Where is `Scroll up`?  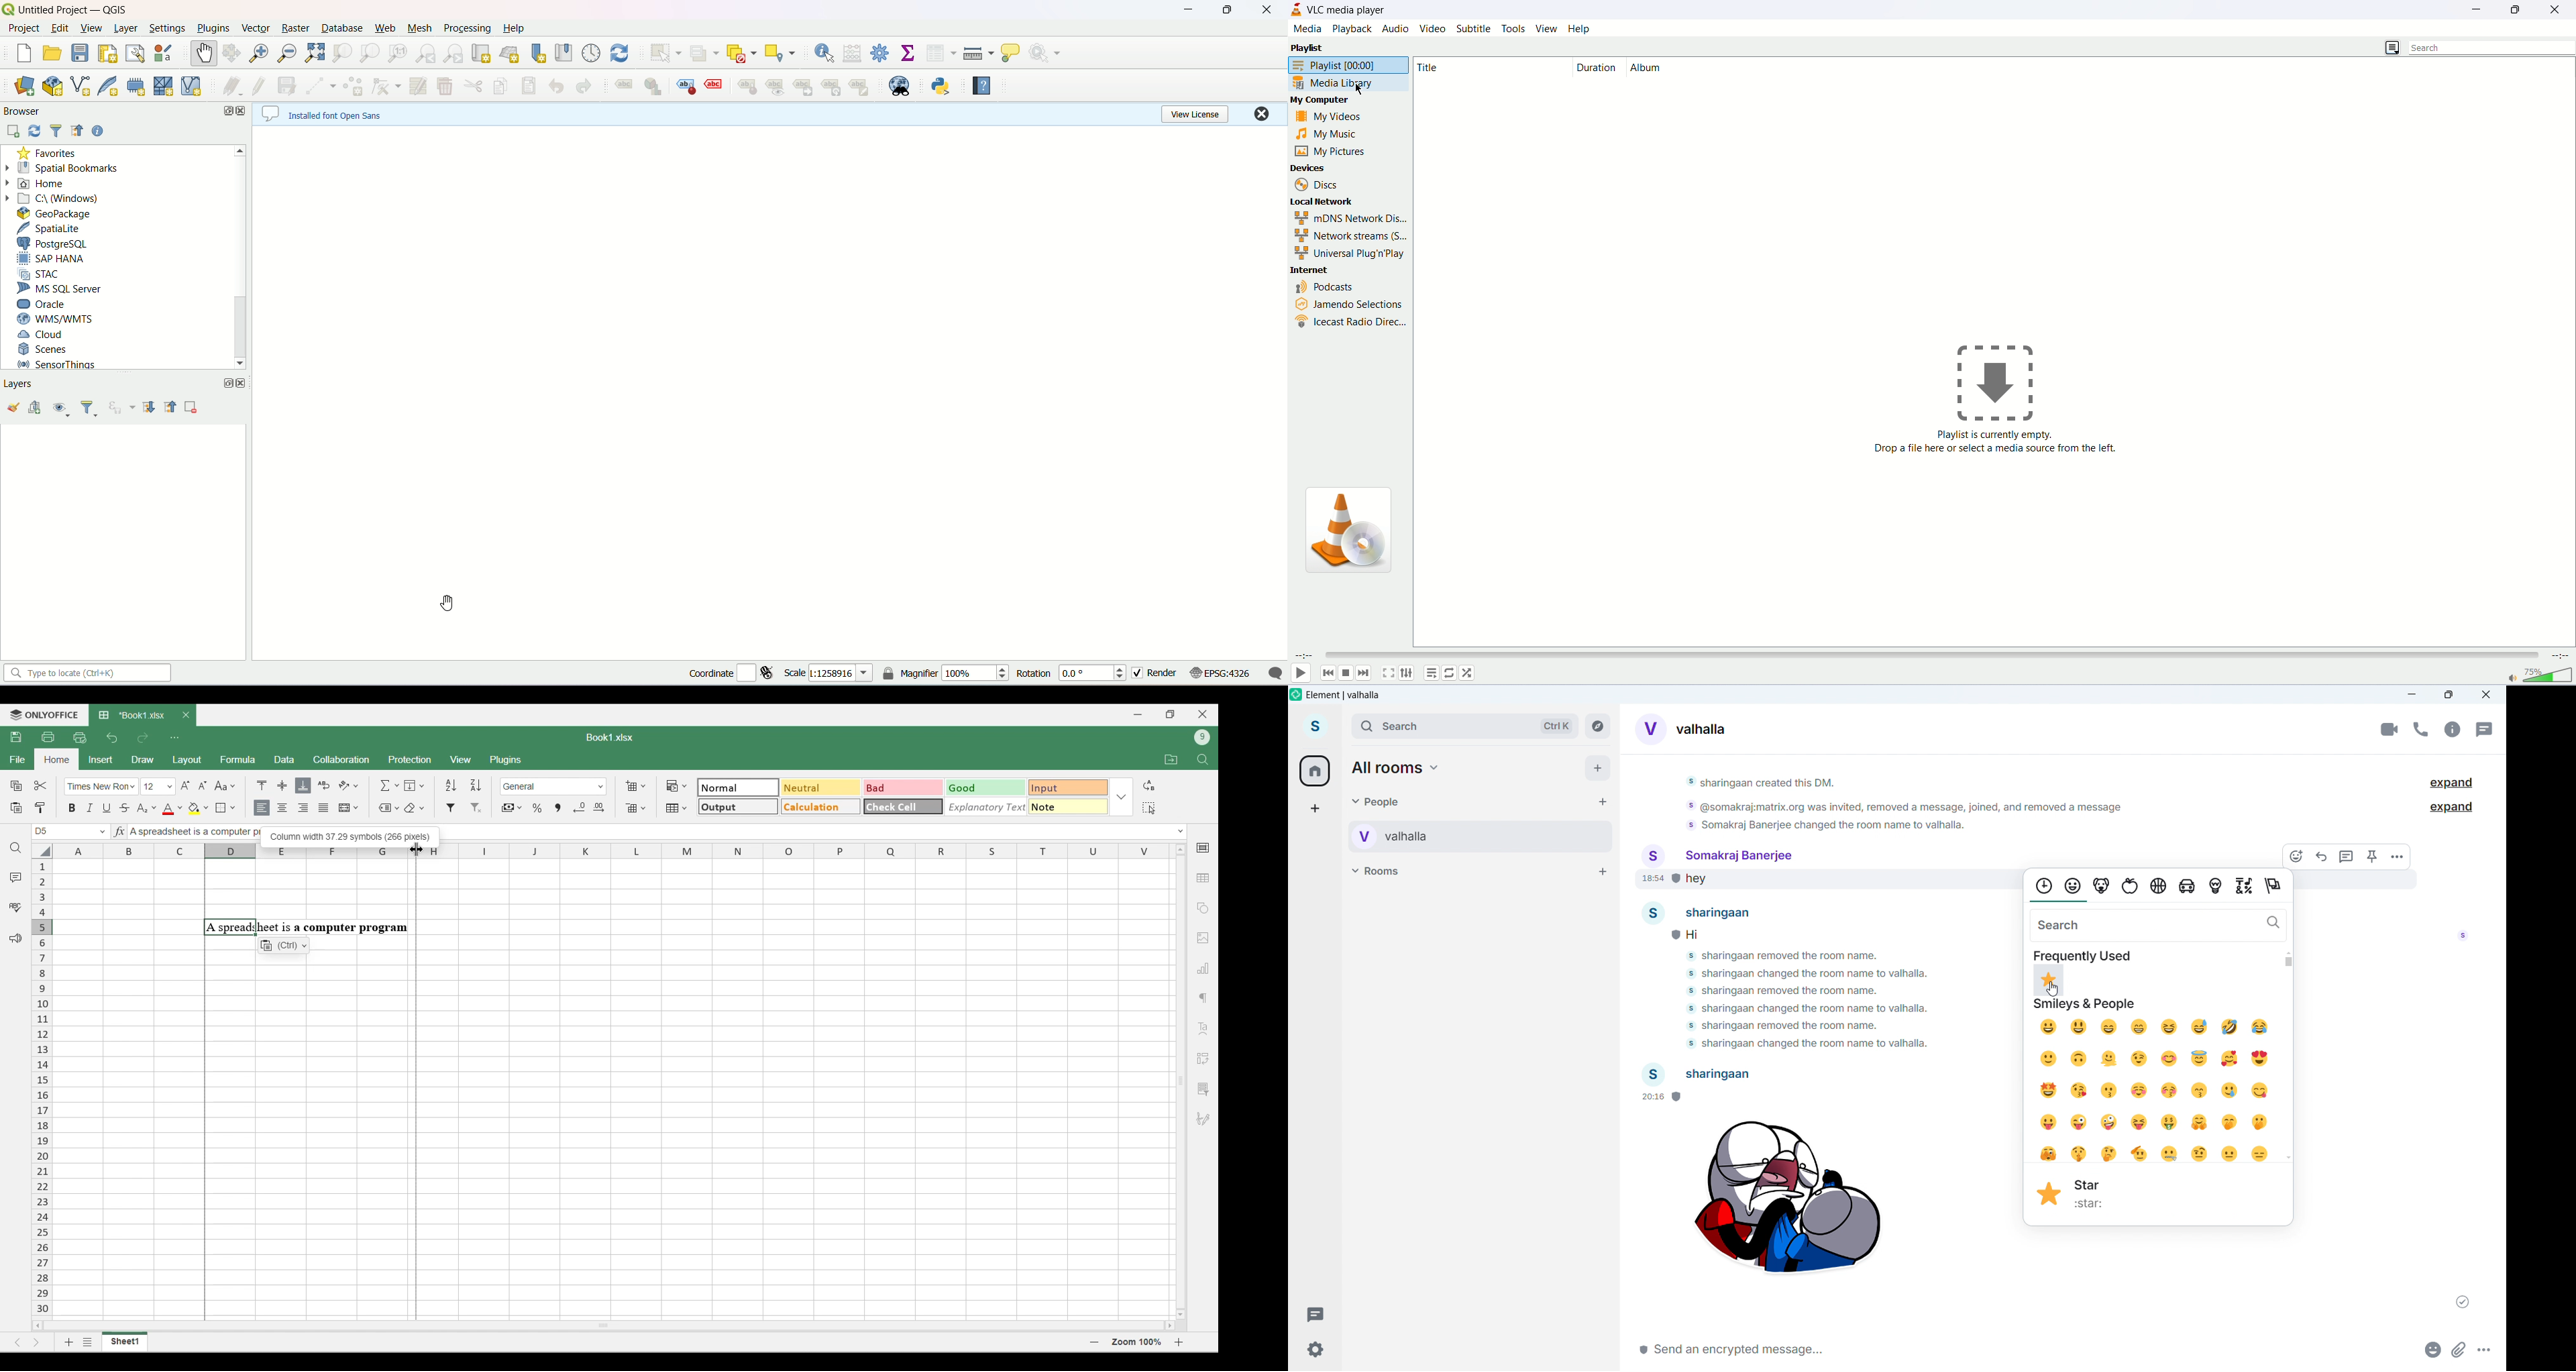
Scroll up is located at coordinates (2289, 952).